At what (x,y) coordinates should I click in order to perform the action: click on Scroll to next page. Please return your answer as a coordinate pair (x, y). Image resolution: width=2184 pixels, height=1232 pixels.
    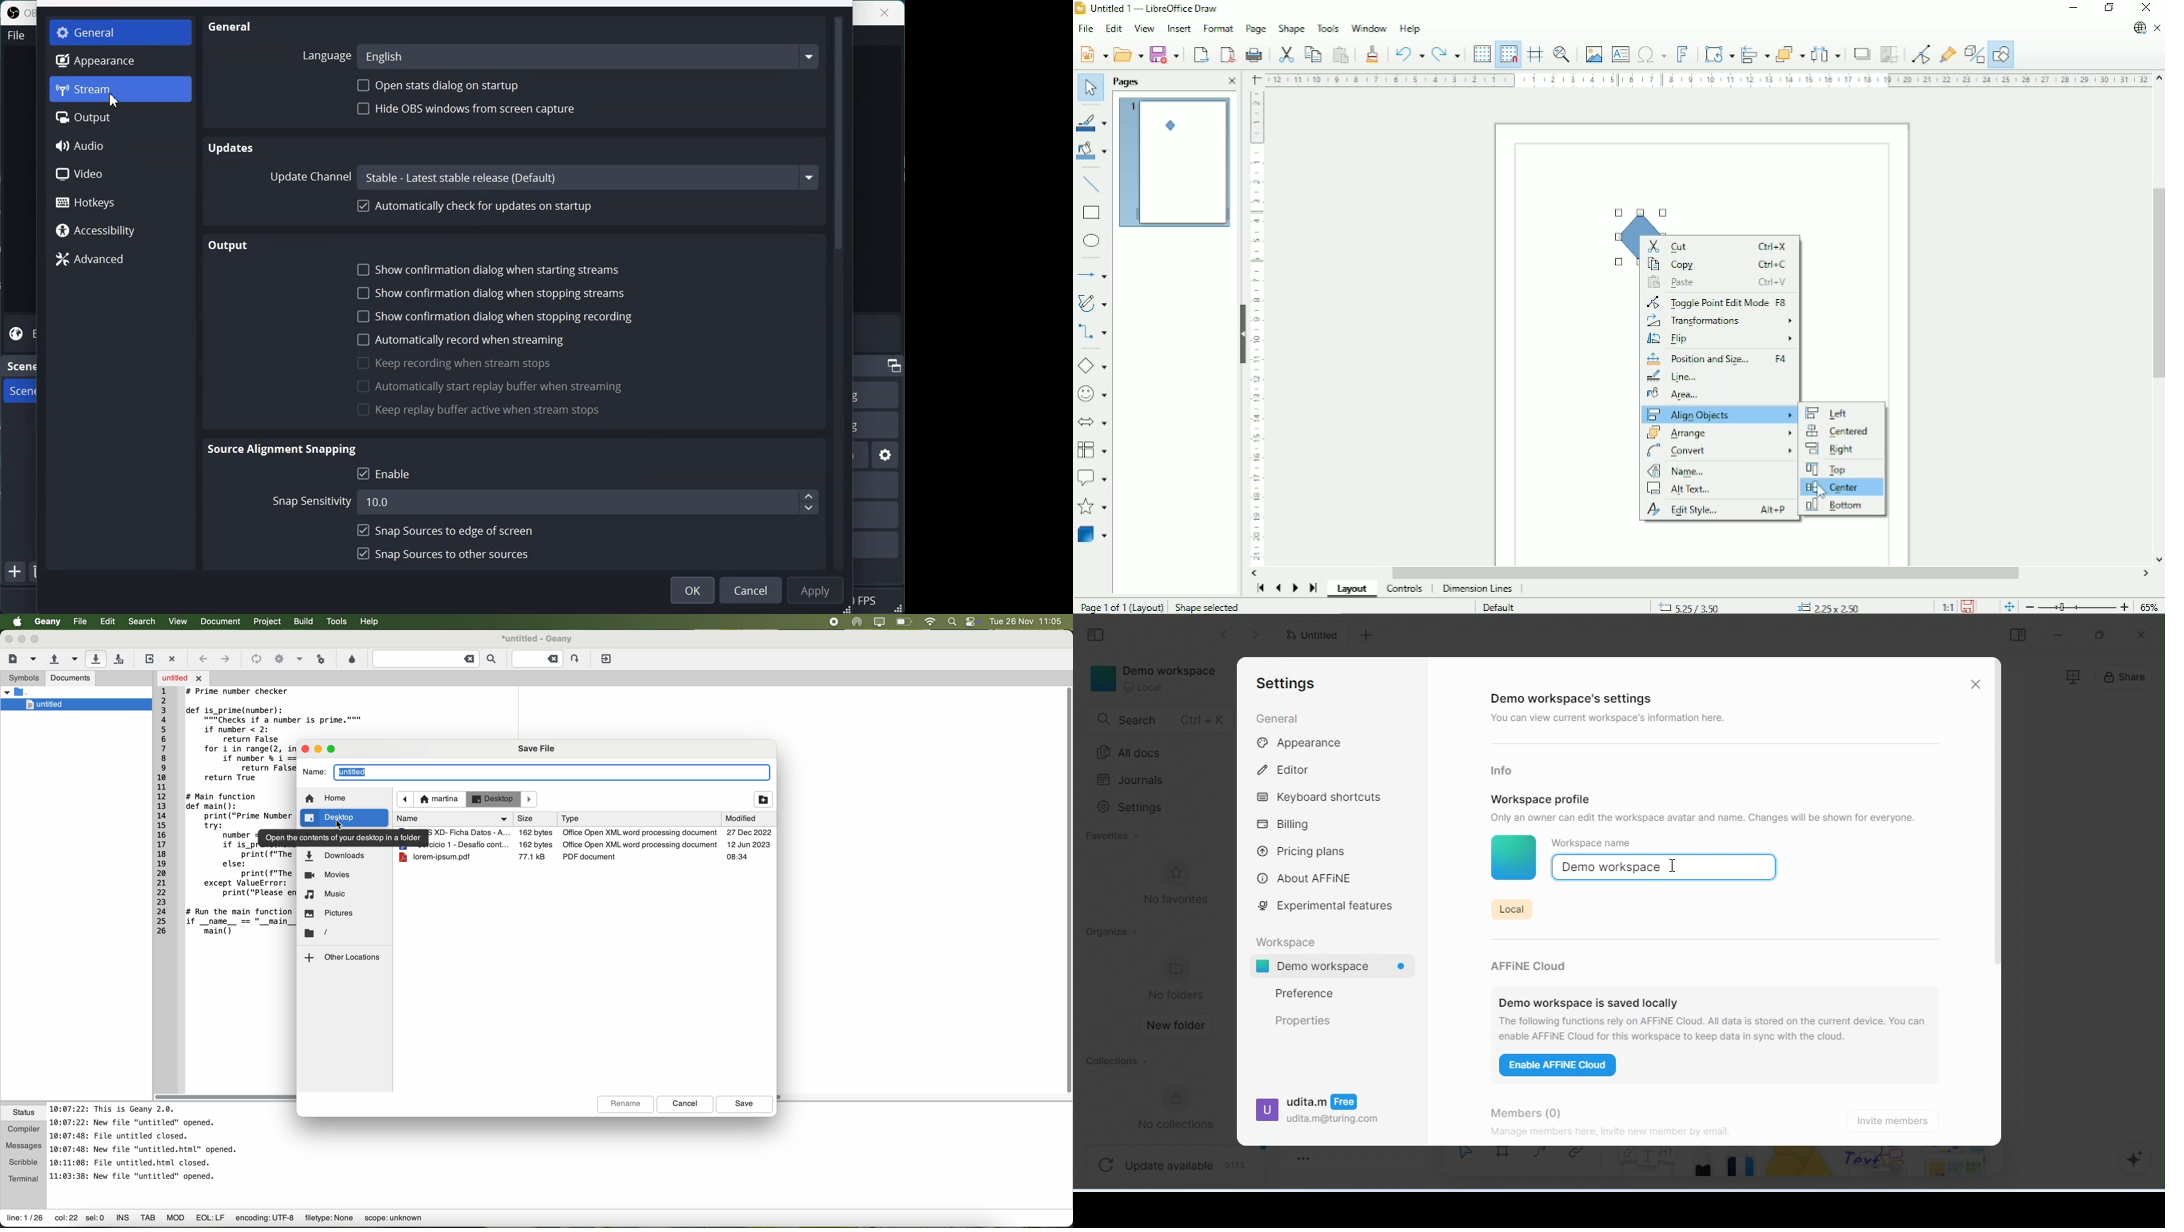
    Looking at the image, I should click on (1294, 587).